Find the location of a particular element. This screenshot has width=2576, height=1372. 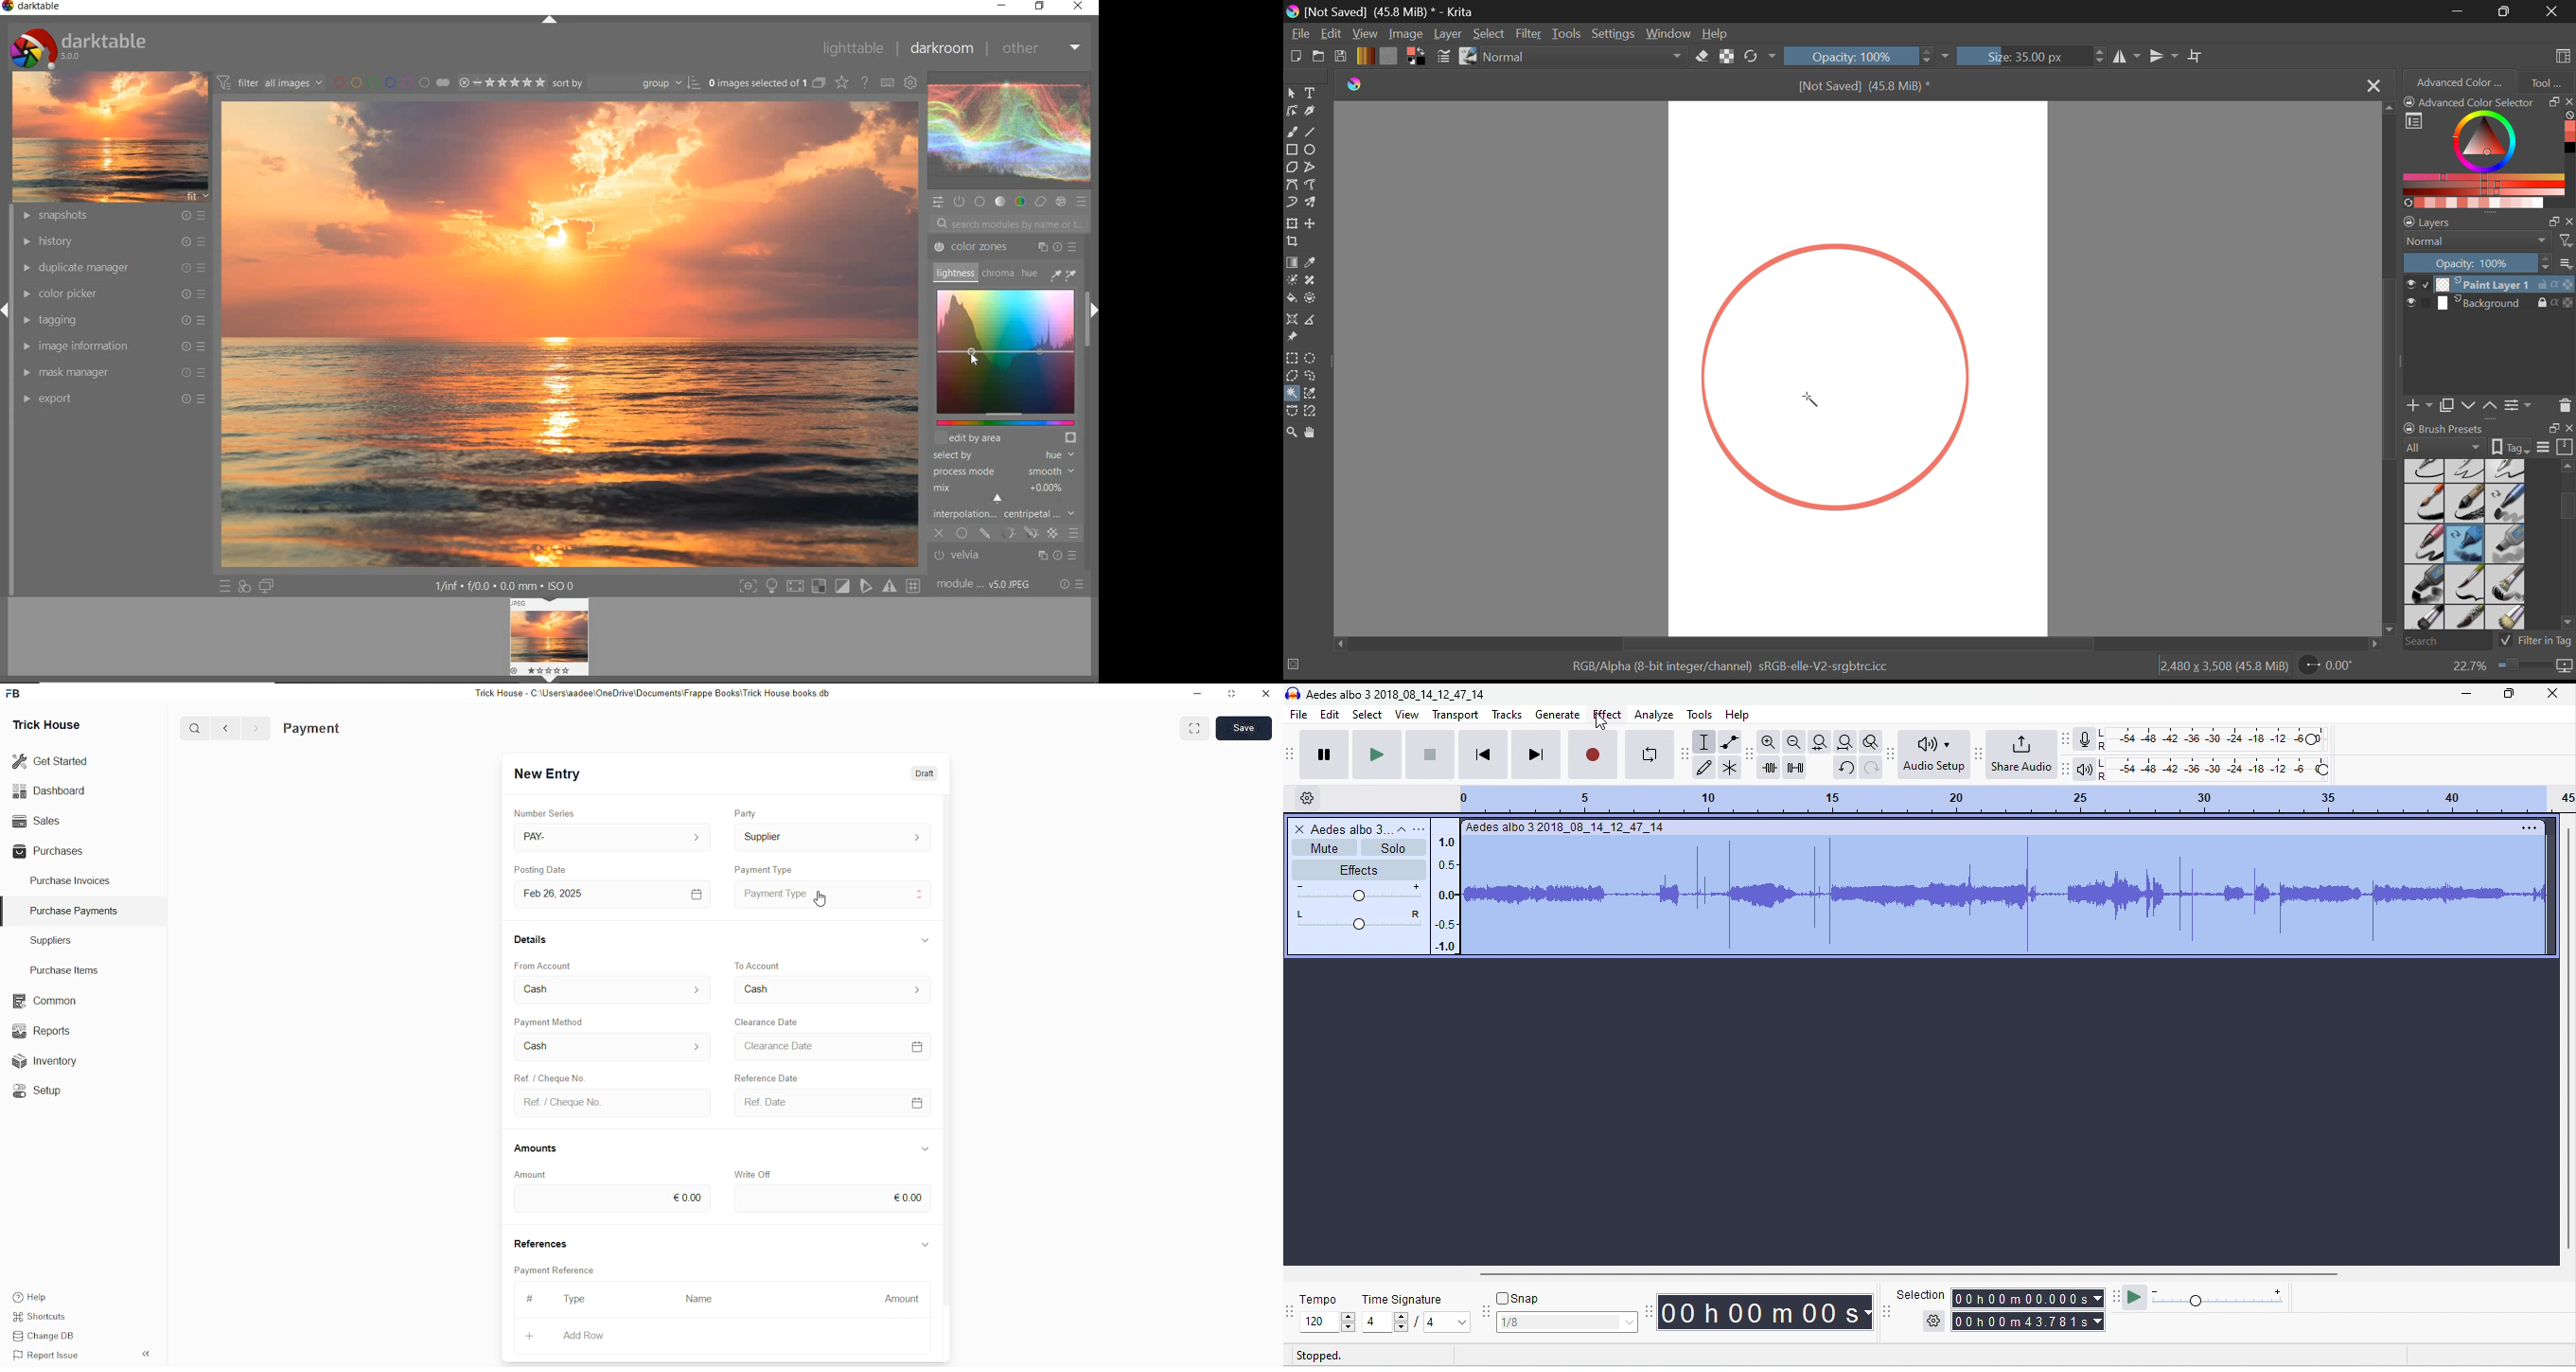

COLLAPSE GROUPED IMAGES is located at coordinates (819, 82).